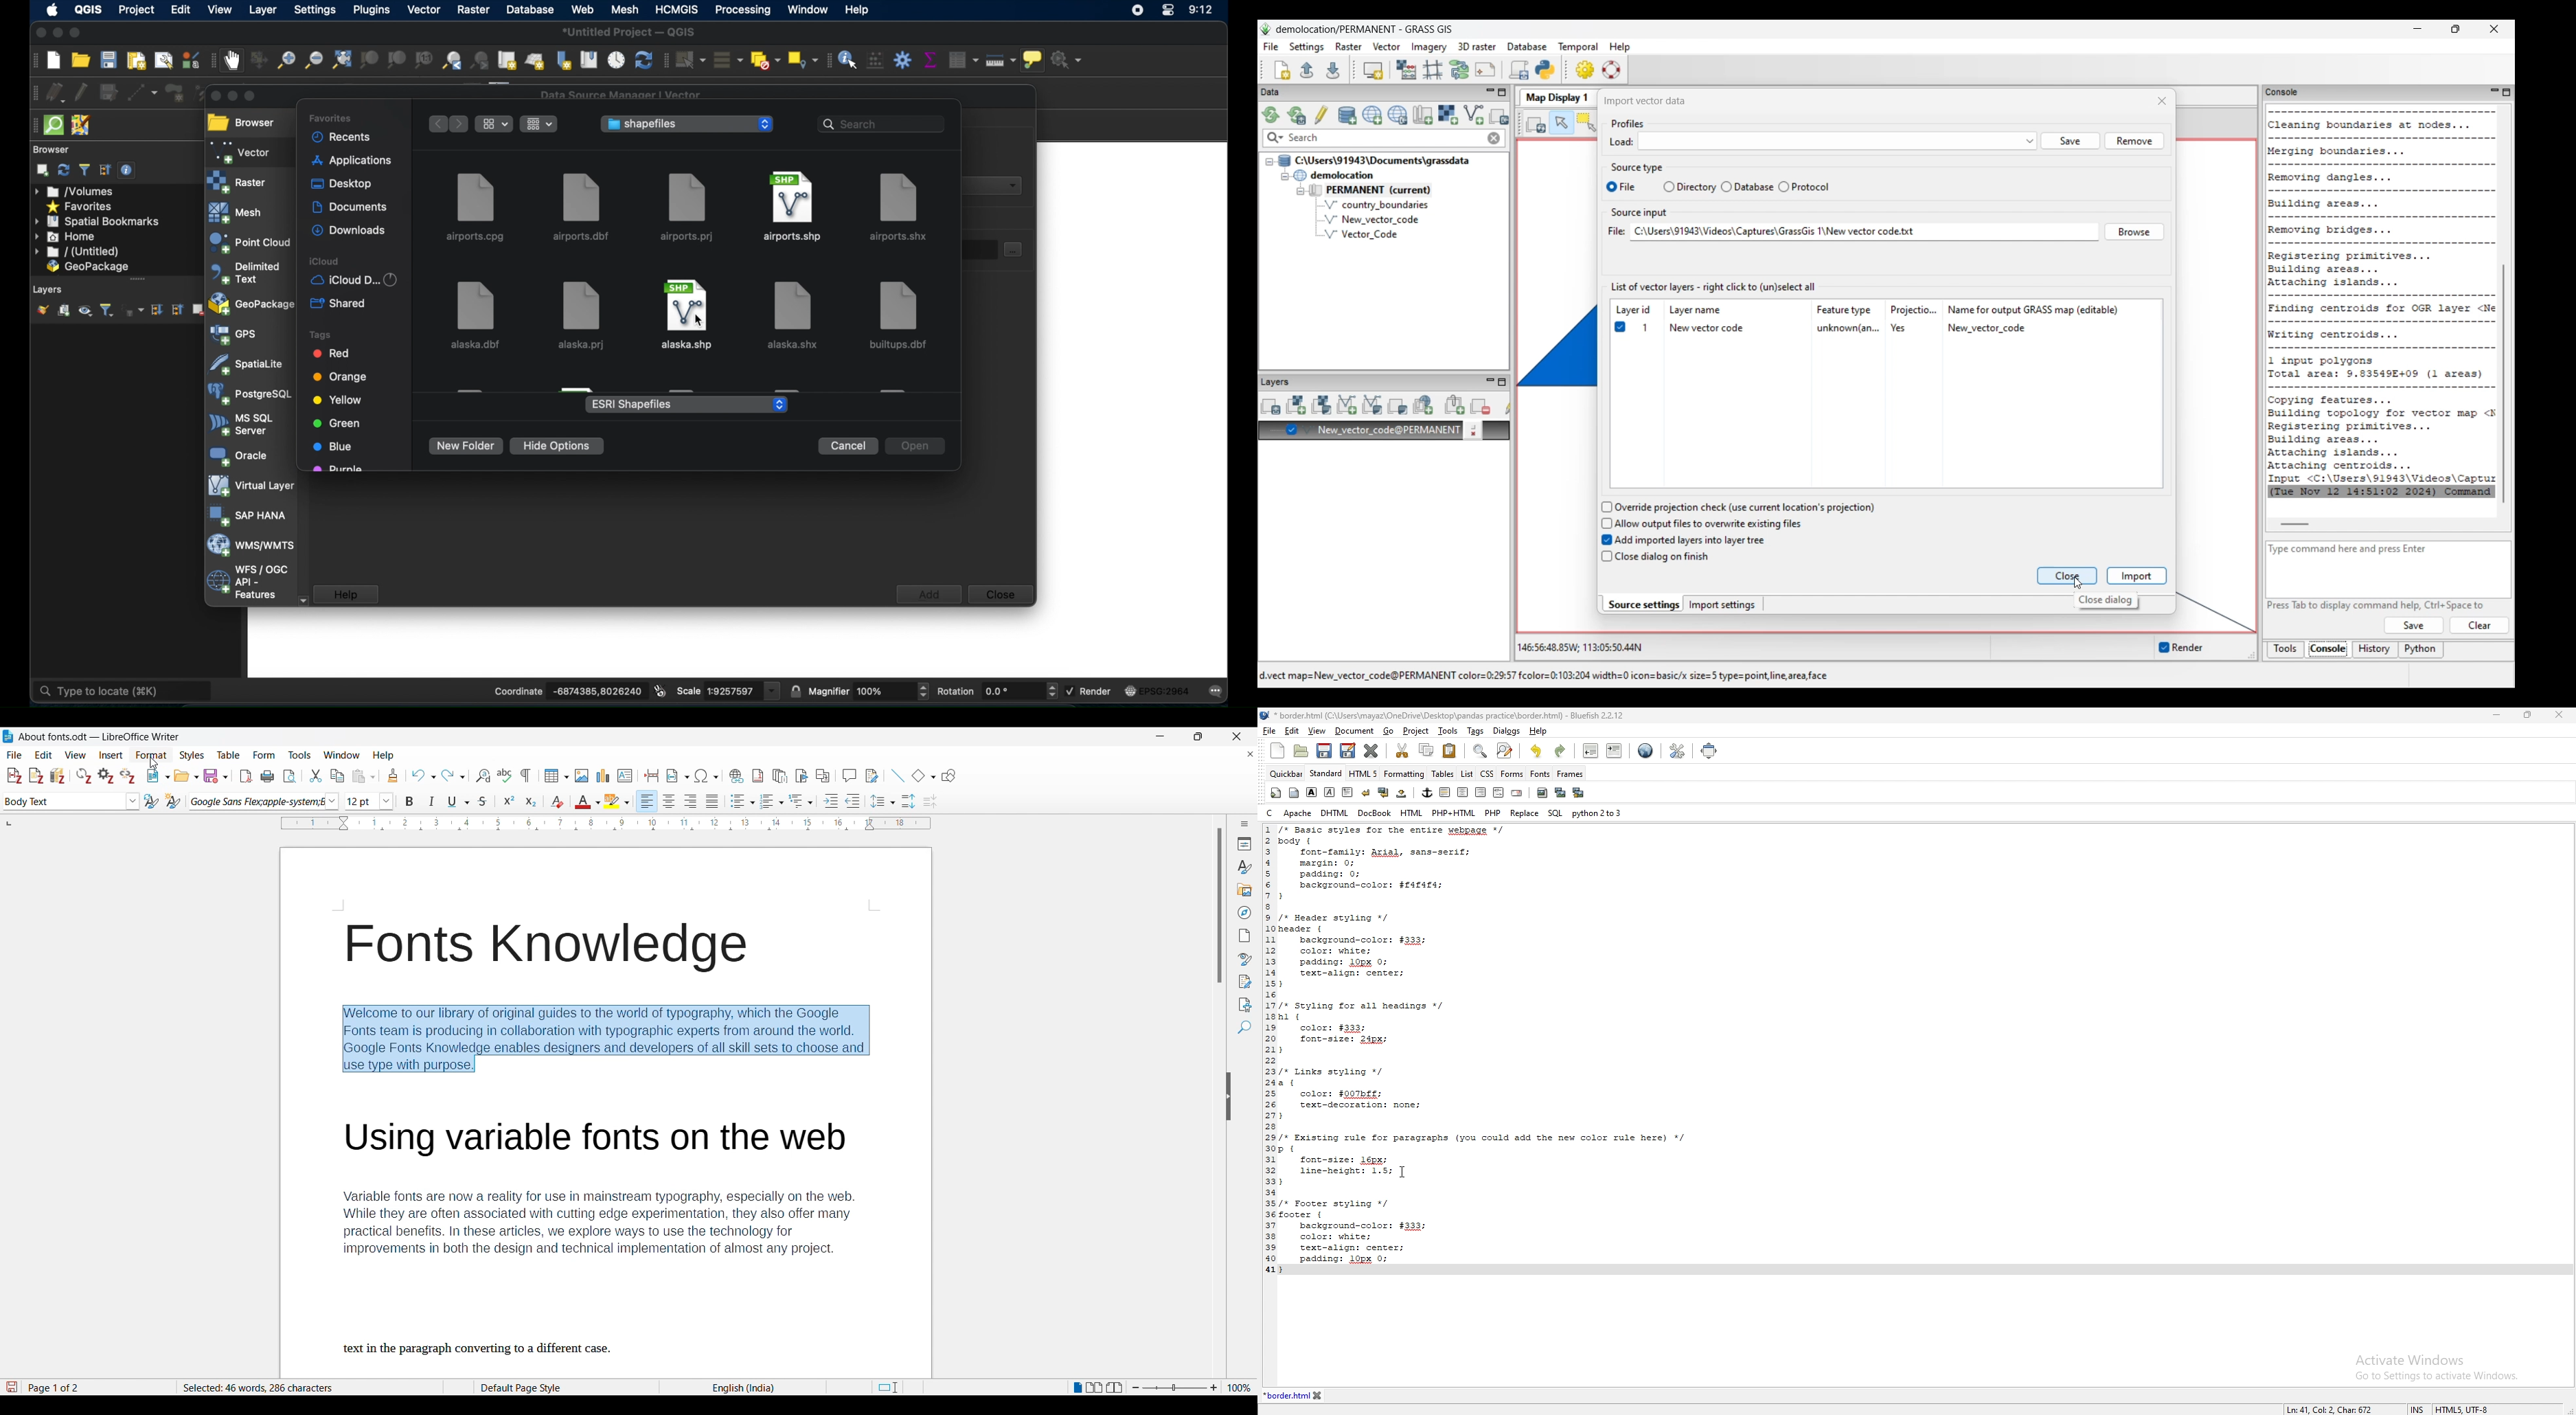 This screenshot has height=1428, width=2576. What do you see at coordinates (830, 801) in the screenshot?
I see `Increase indent` at bounding box center [830, 801].